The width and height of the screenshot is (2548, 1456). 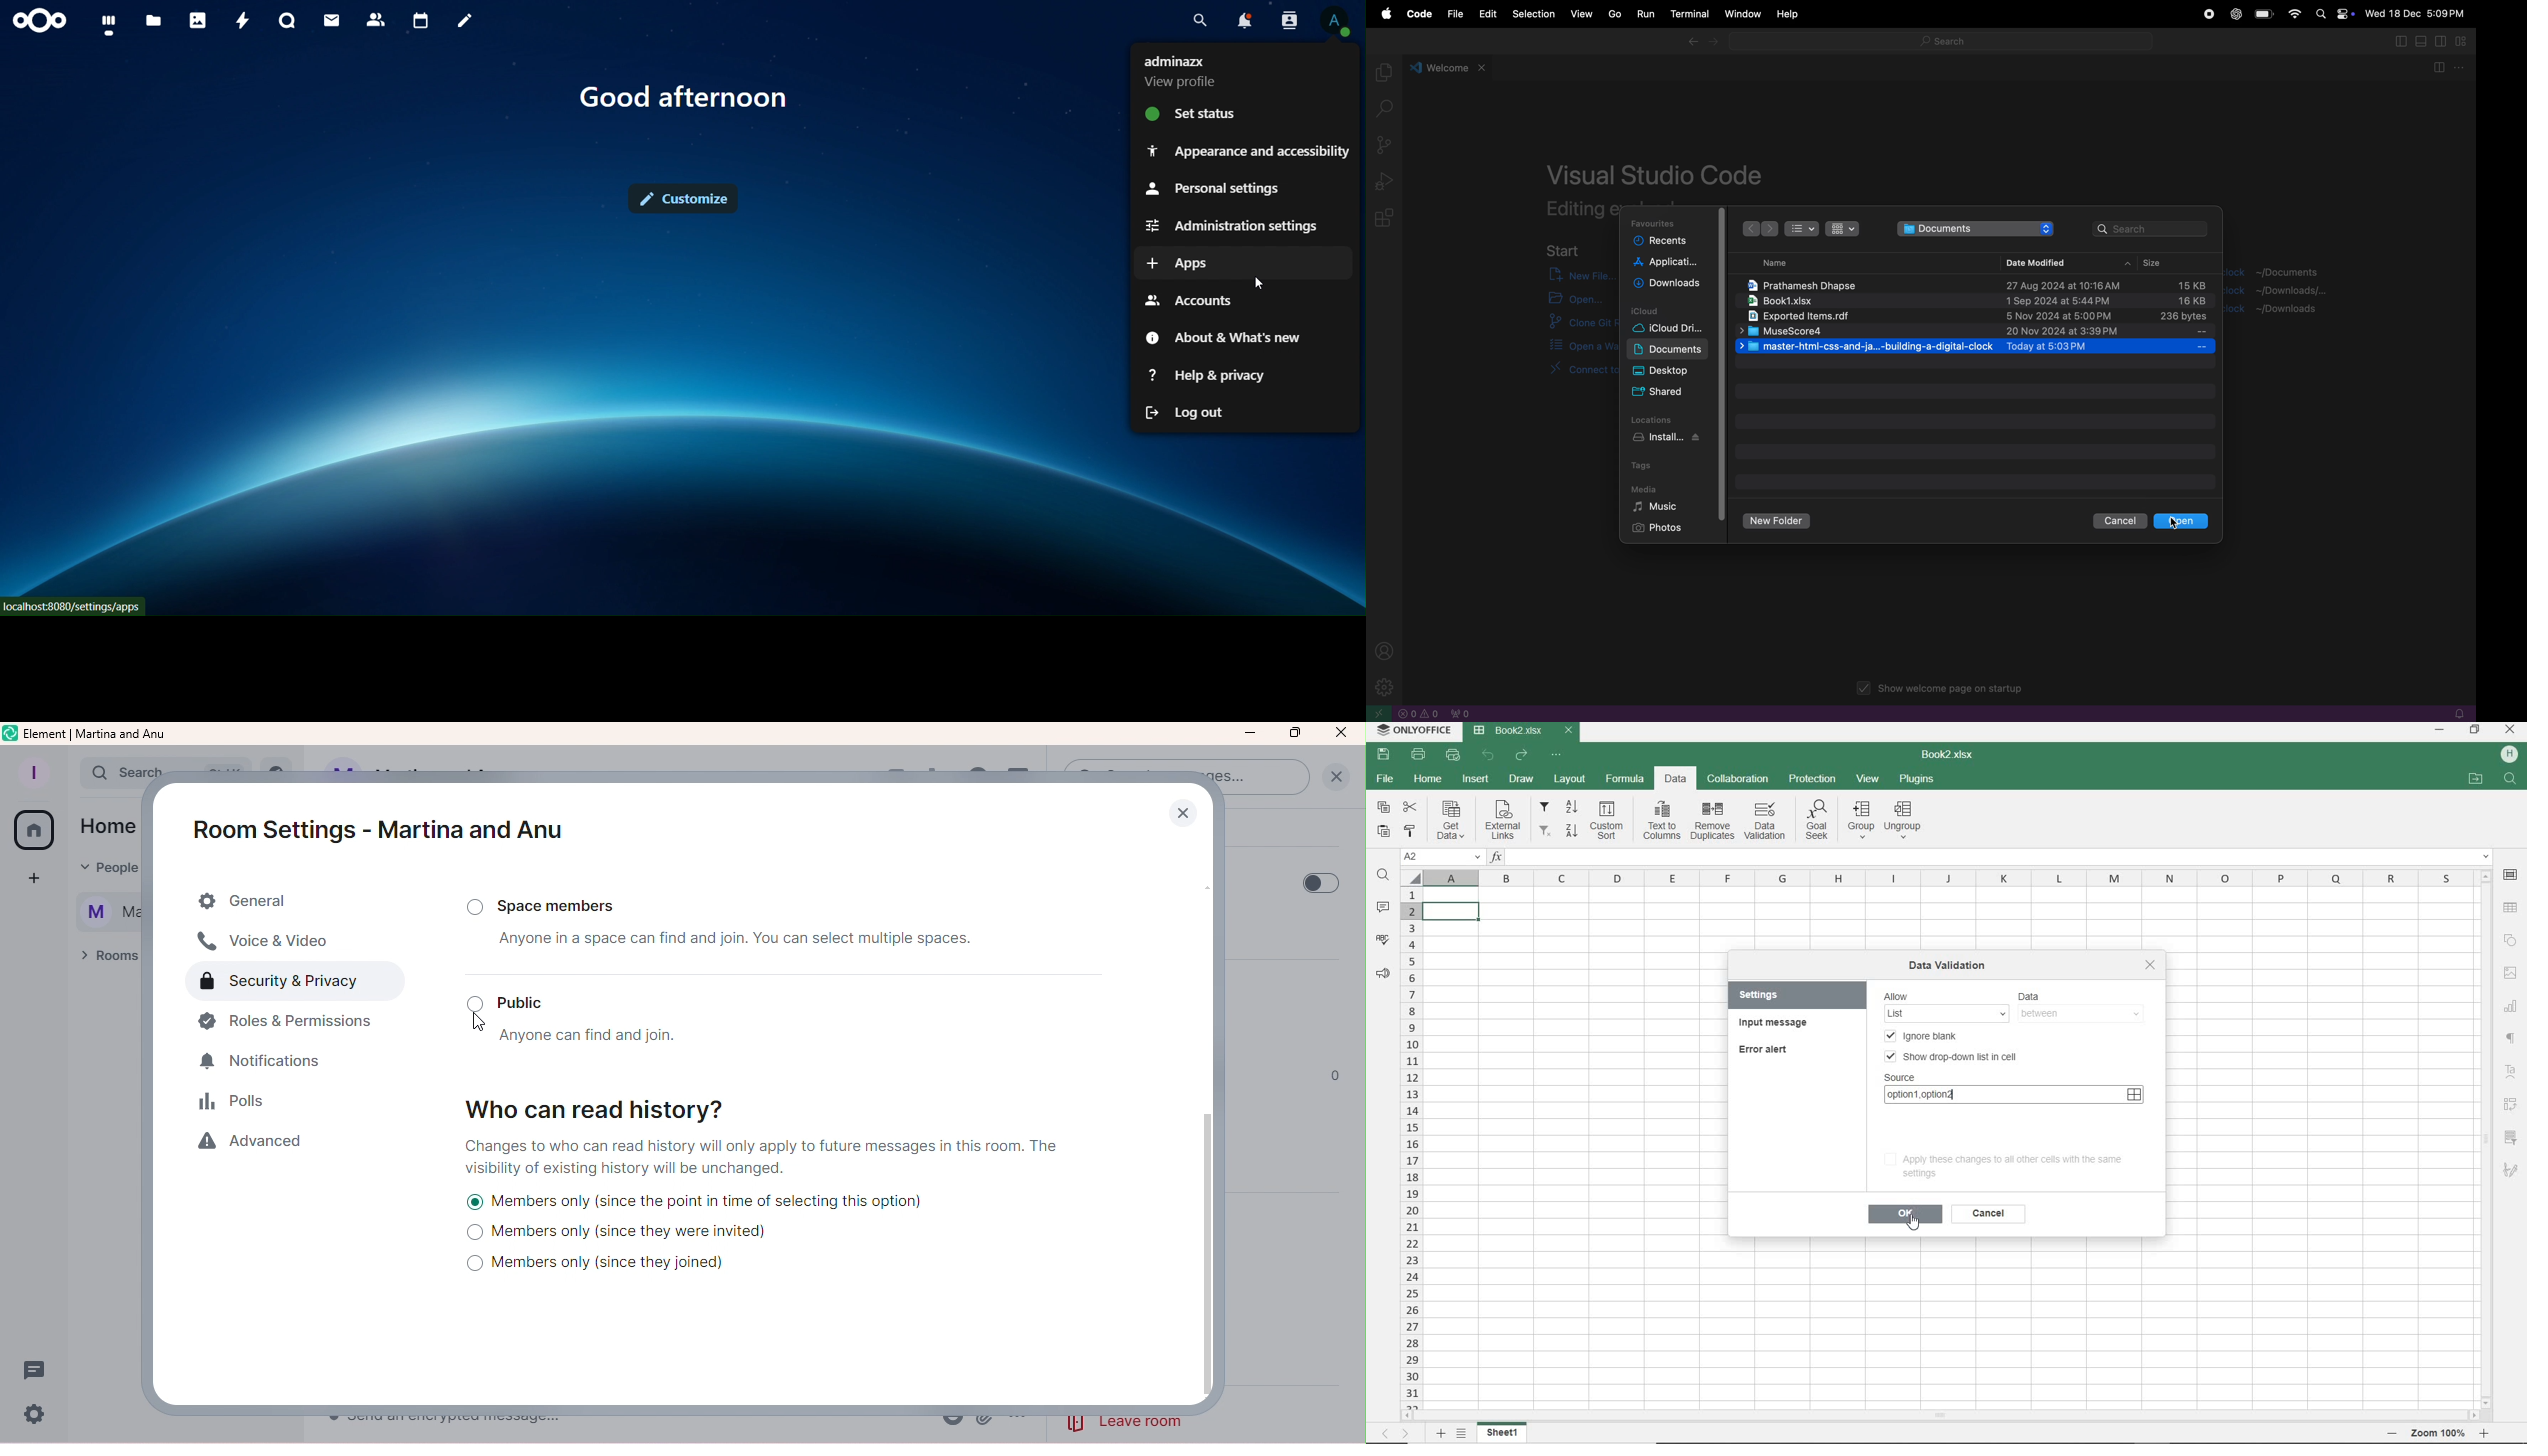 I want to click on CLOSE TAB, so click(x=1569, y=730).